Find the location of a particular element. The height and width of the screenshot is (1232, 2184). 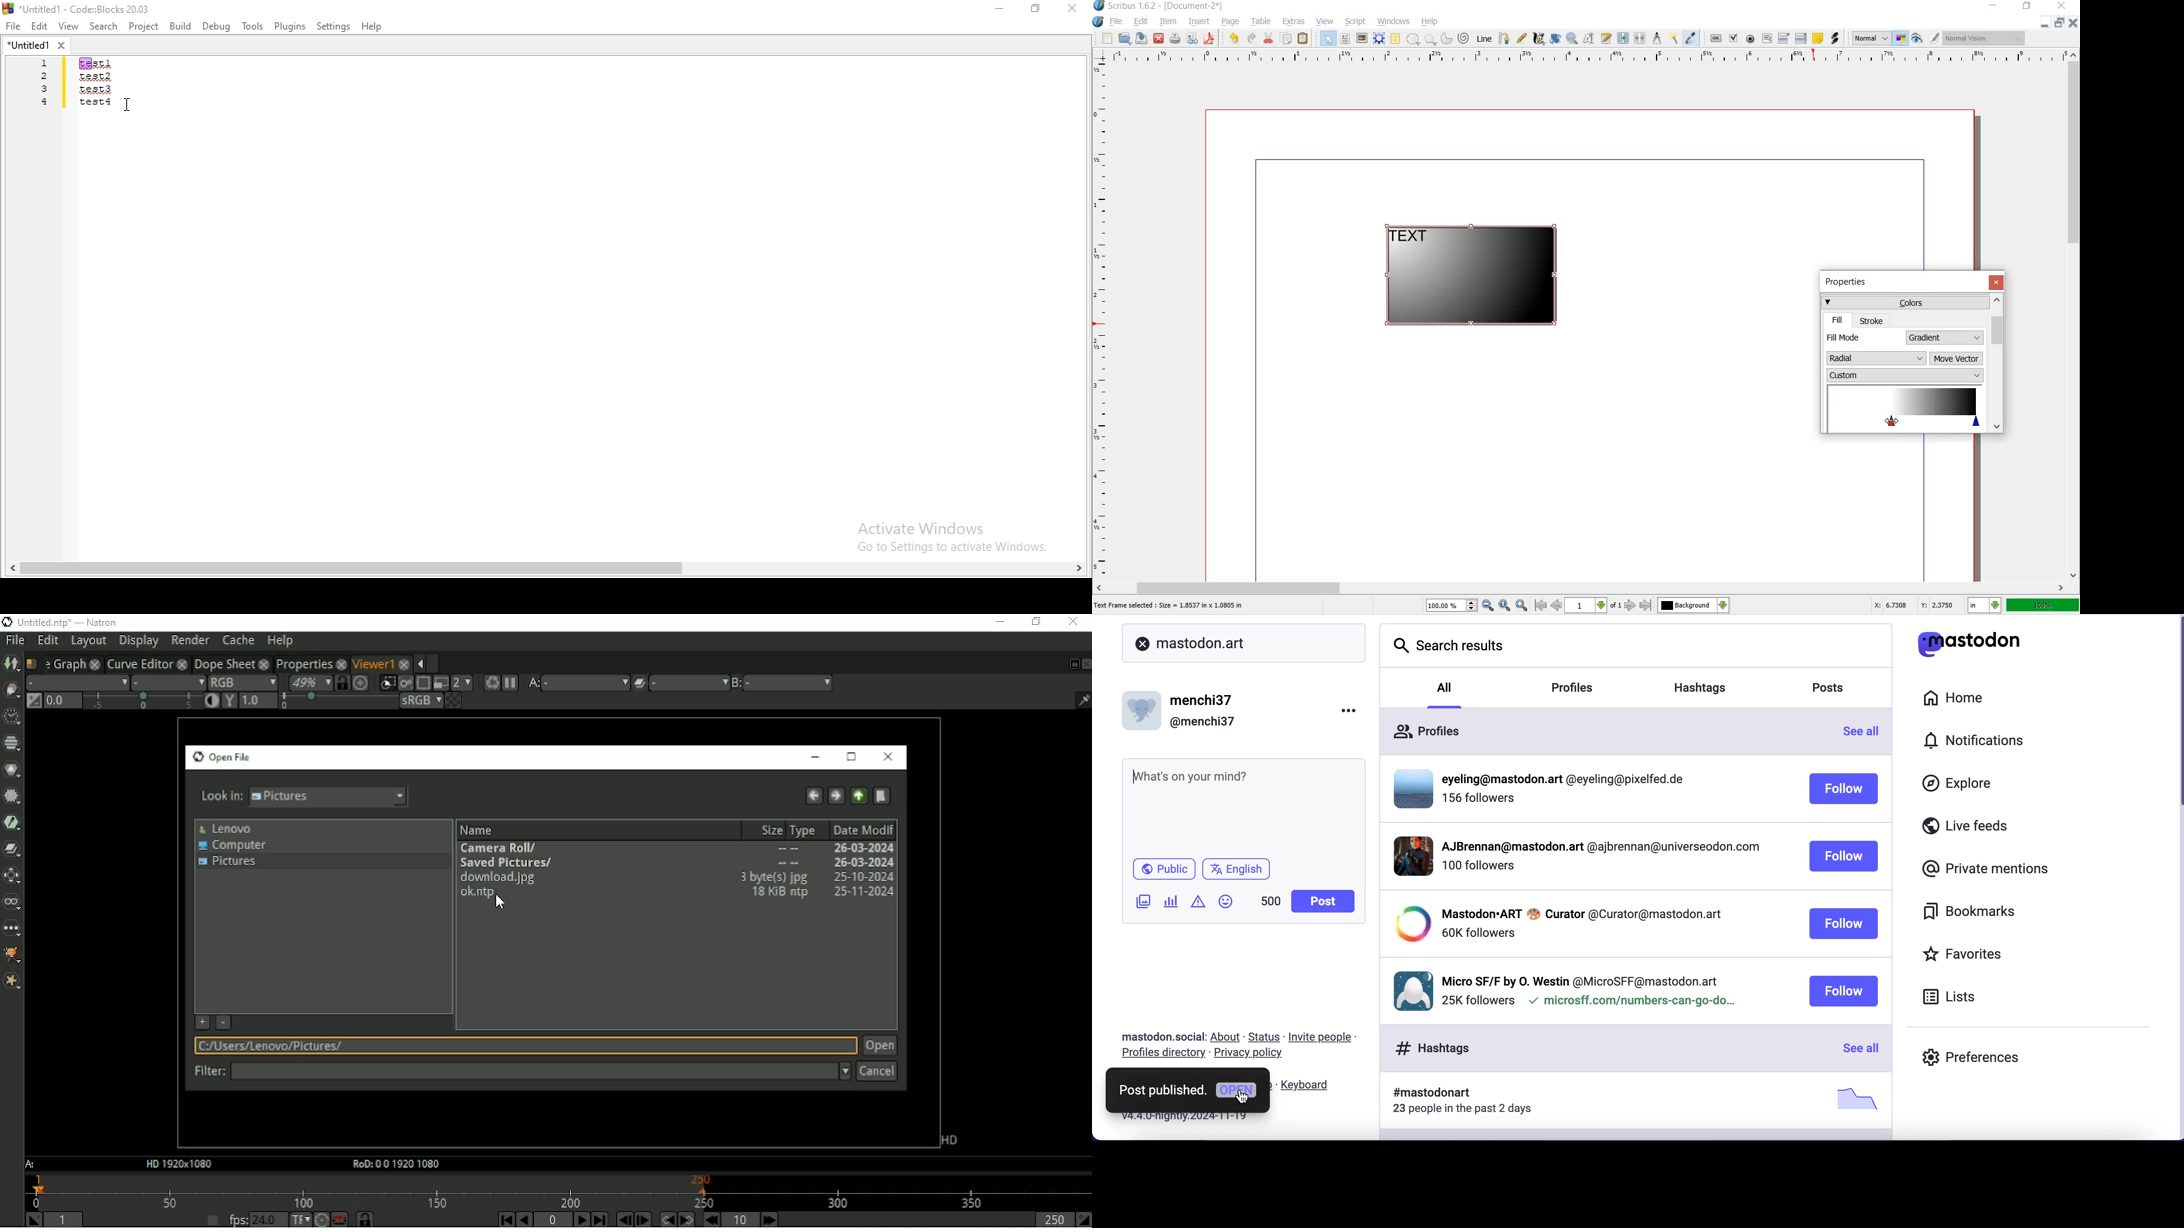

minimize is located at coordinates (1994, 6).